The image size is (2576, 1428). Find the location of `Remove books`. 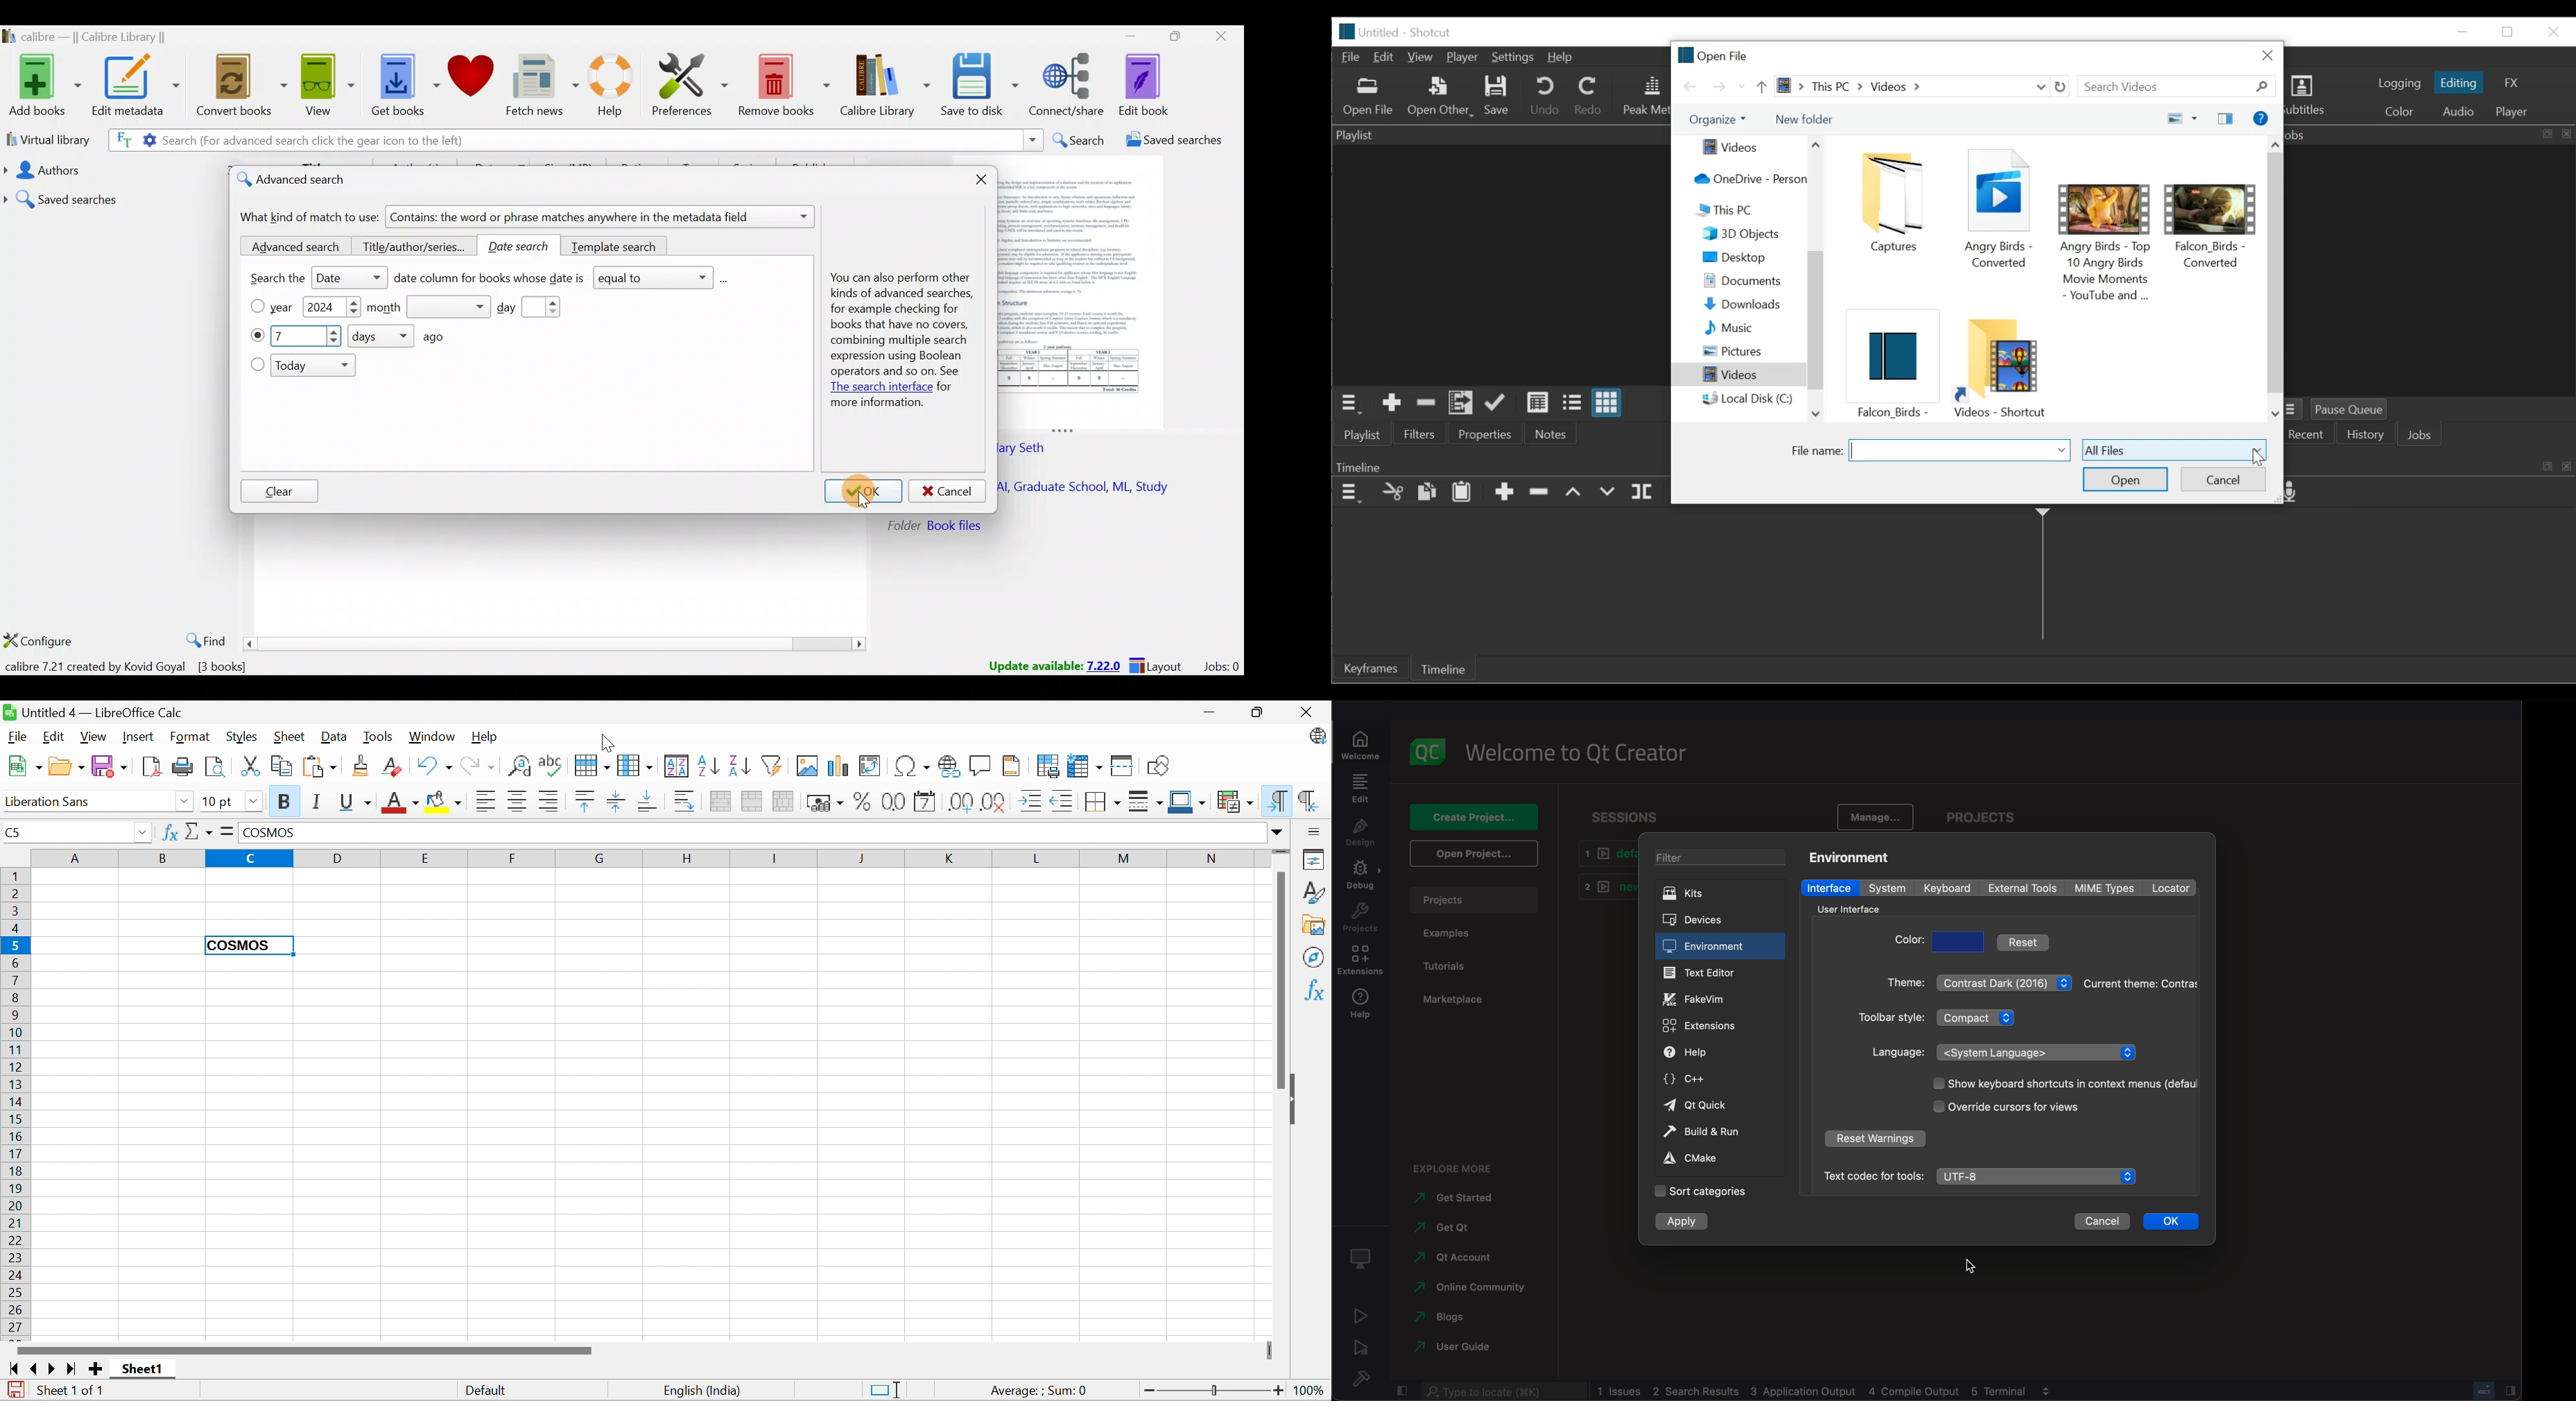

Remove books is located at coordinates (783, 82).